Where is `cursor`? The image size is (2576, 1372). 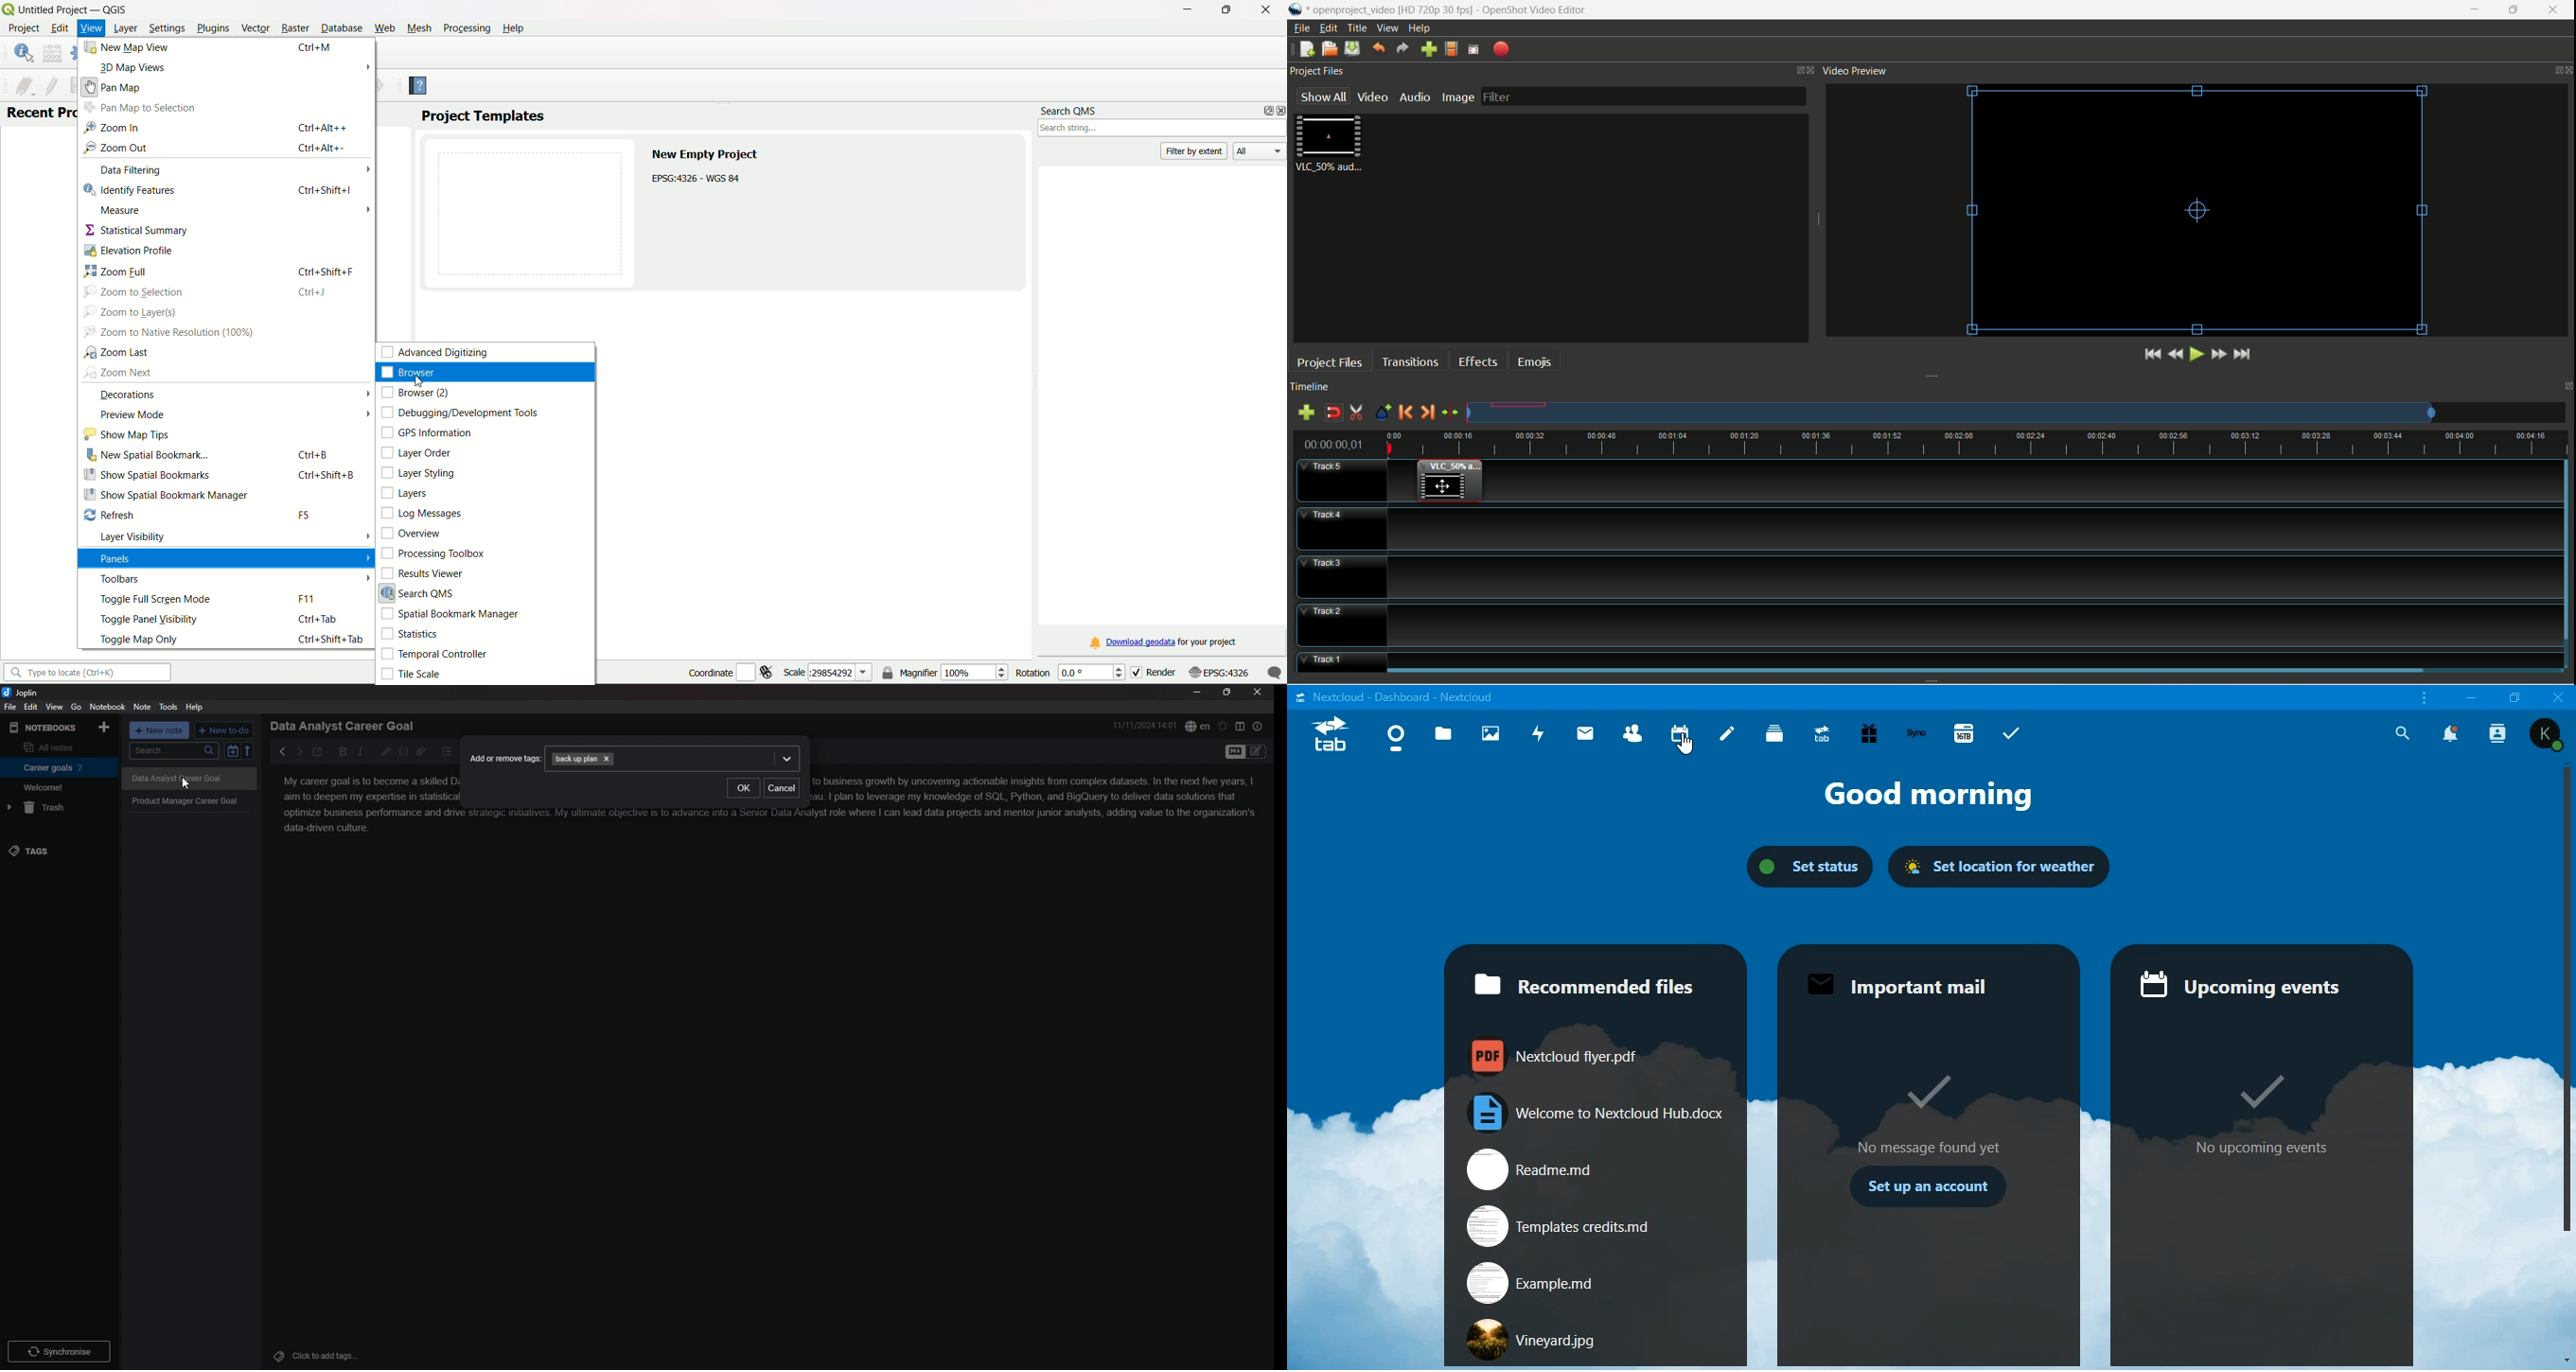 cursor is located at coordinates (1684, 745).